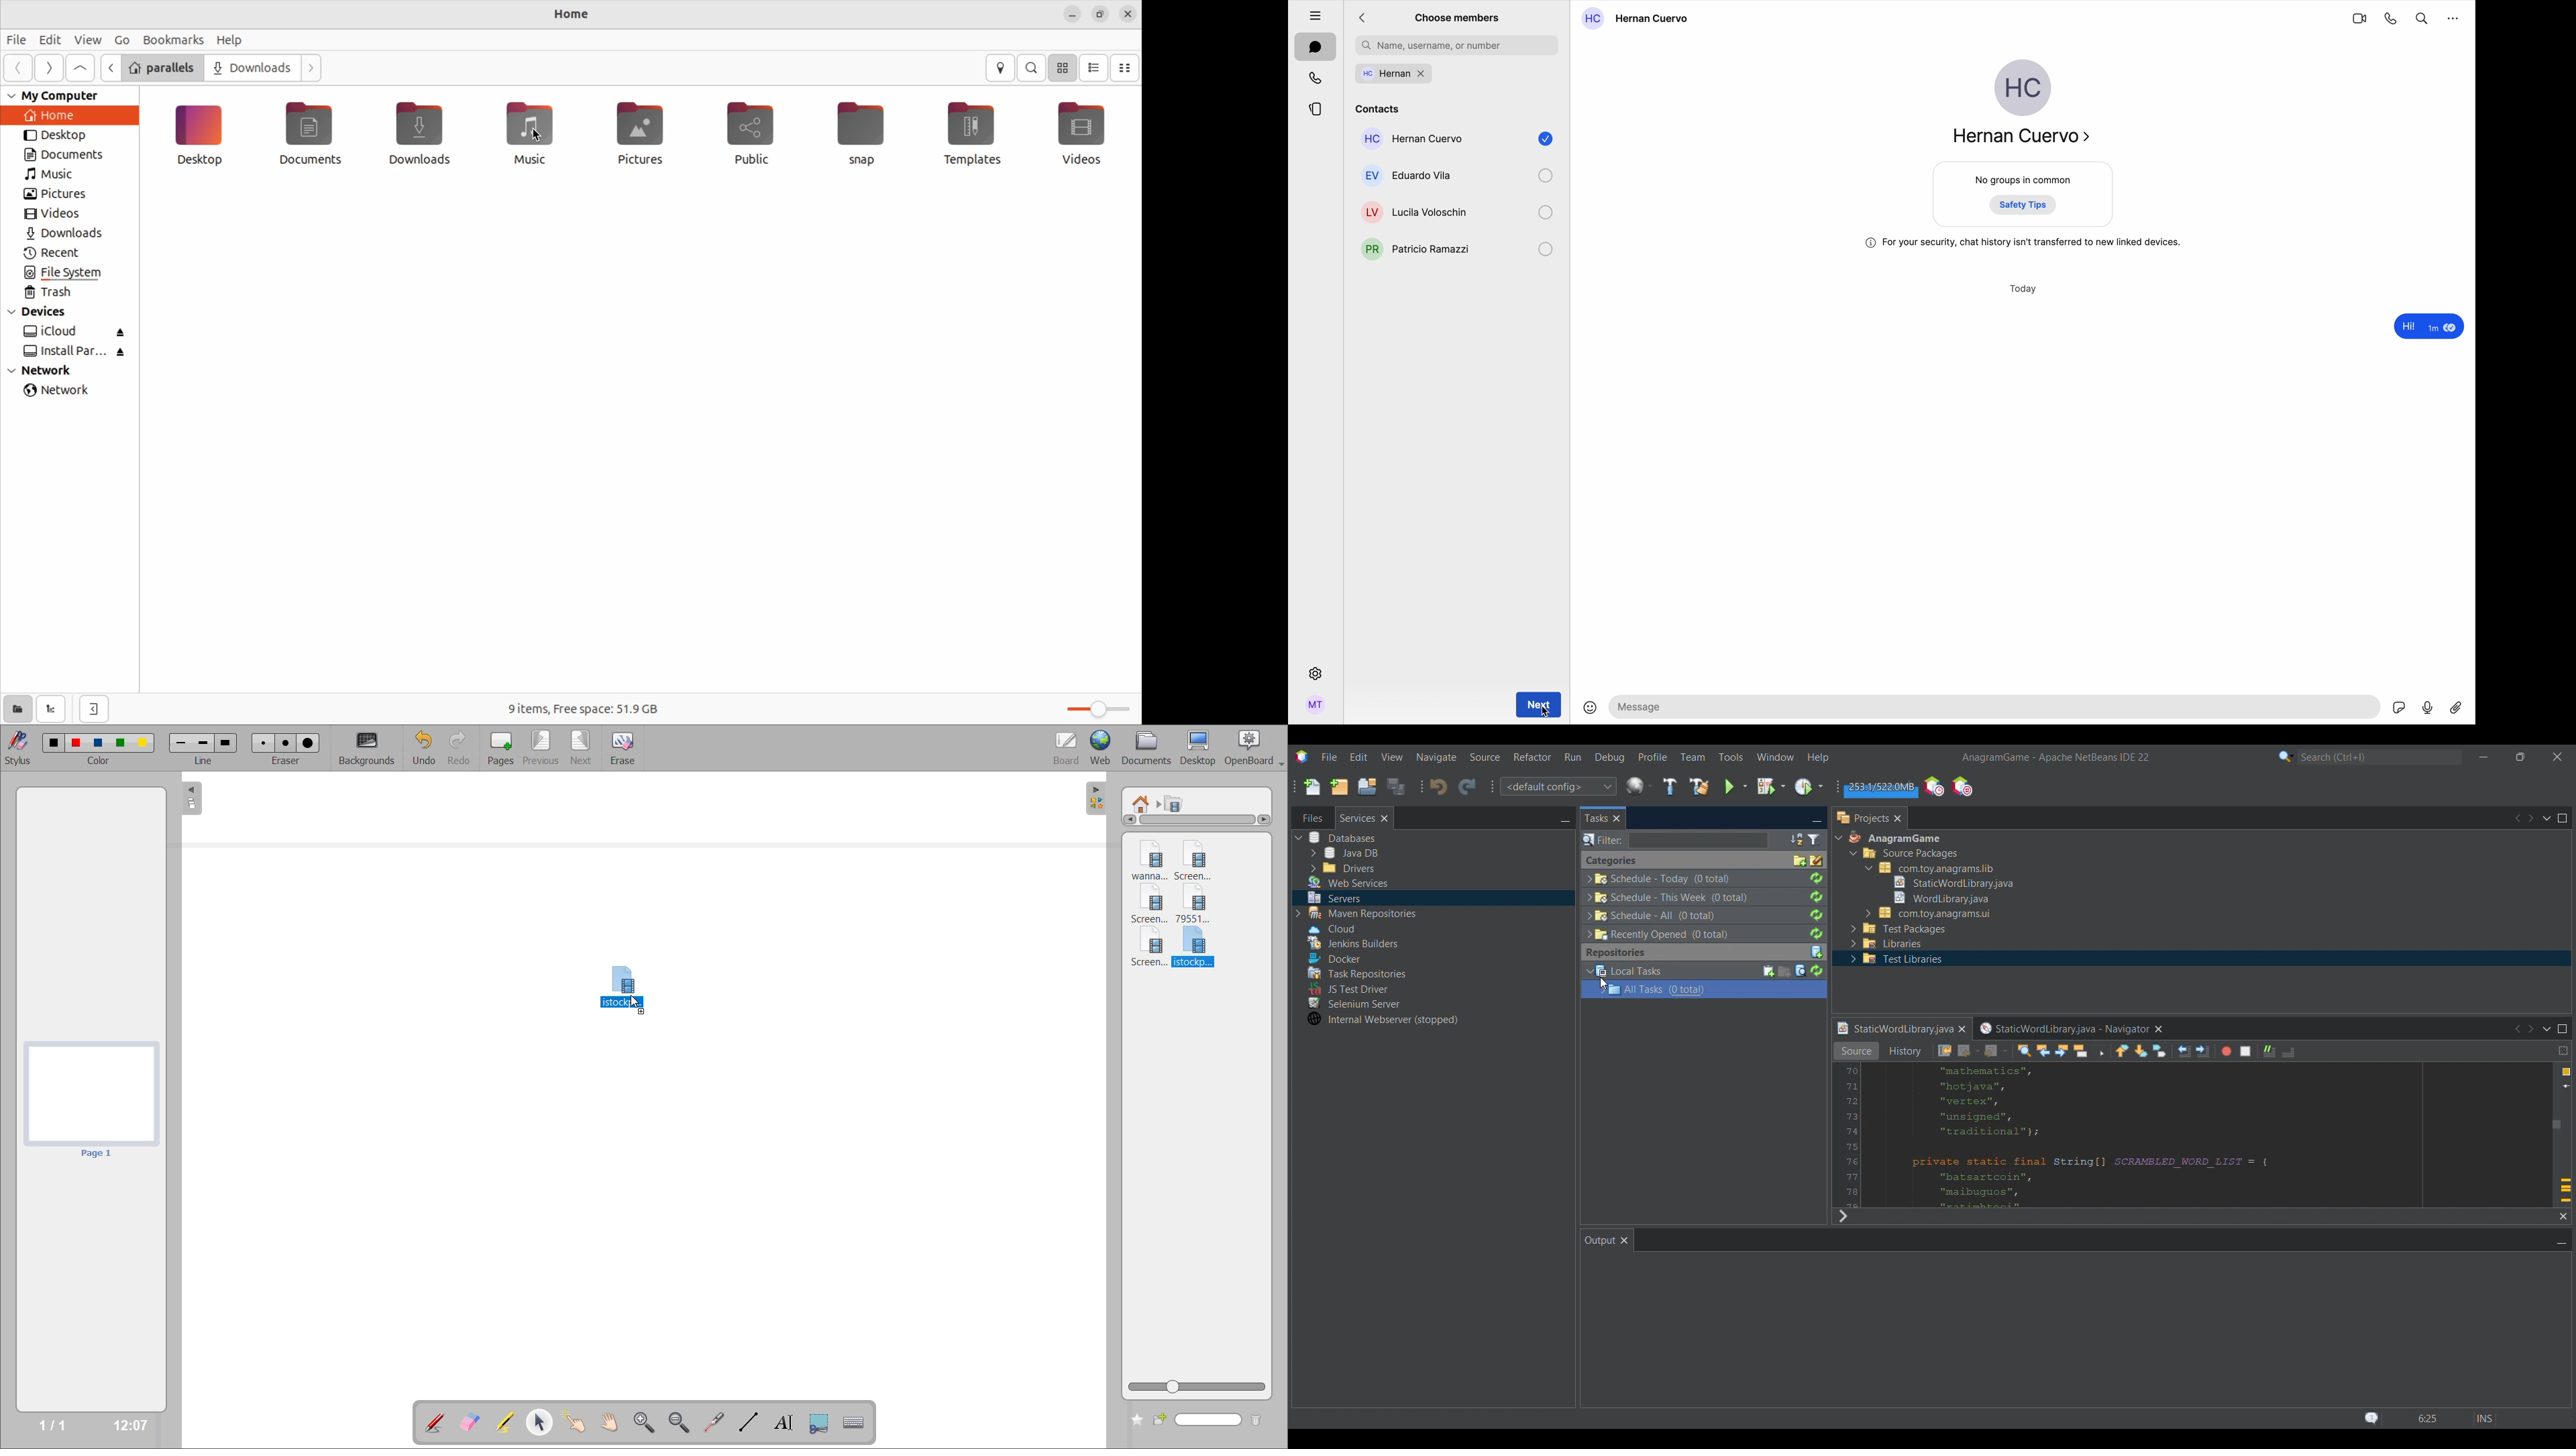 This screenshot has height=1456, width=2576. What do you see at coordinates (1151, 905) in the screenshot?
I see `video 3` at bounding box center [1151, 905].